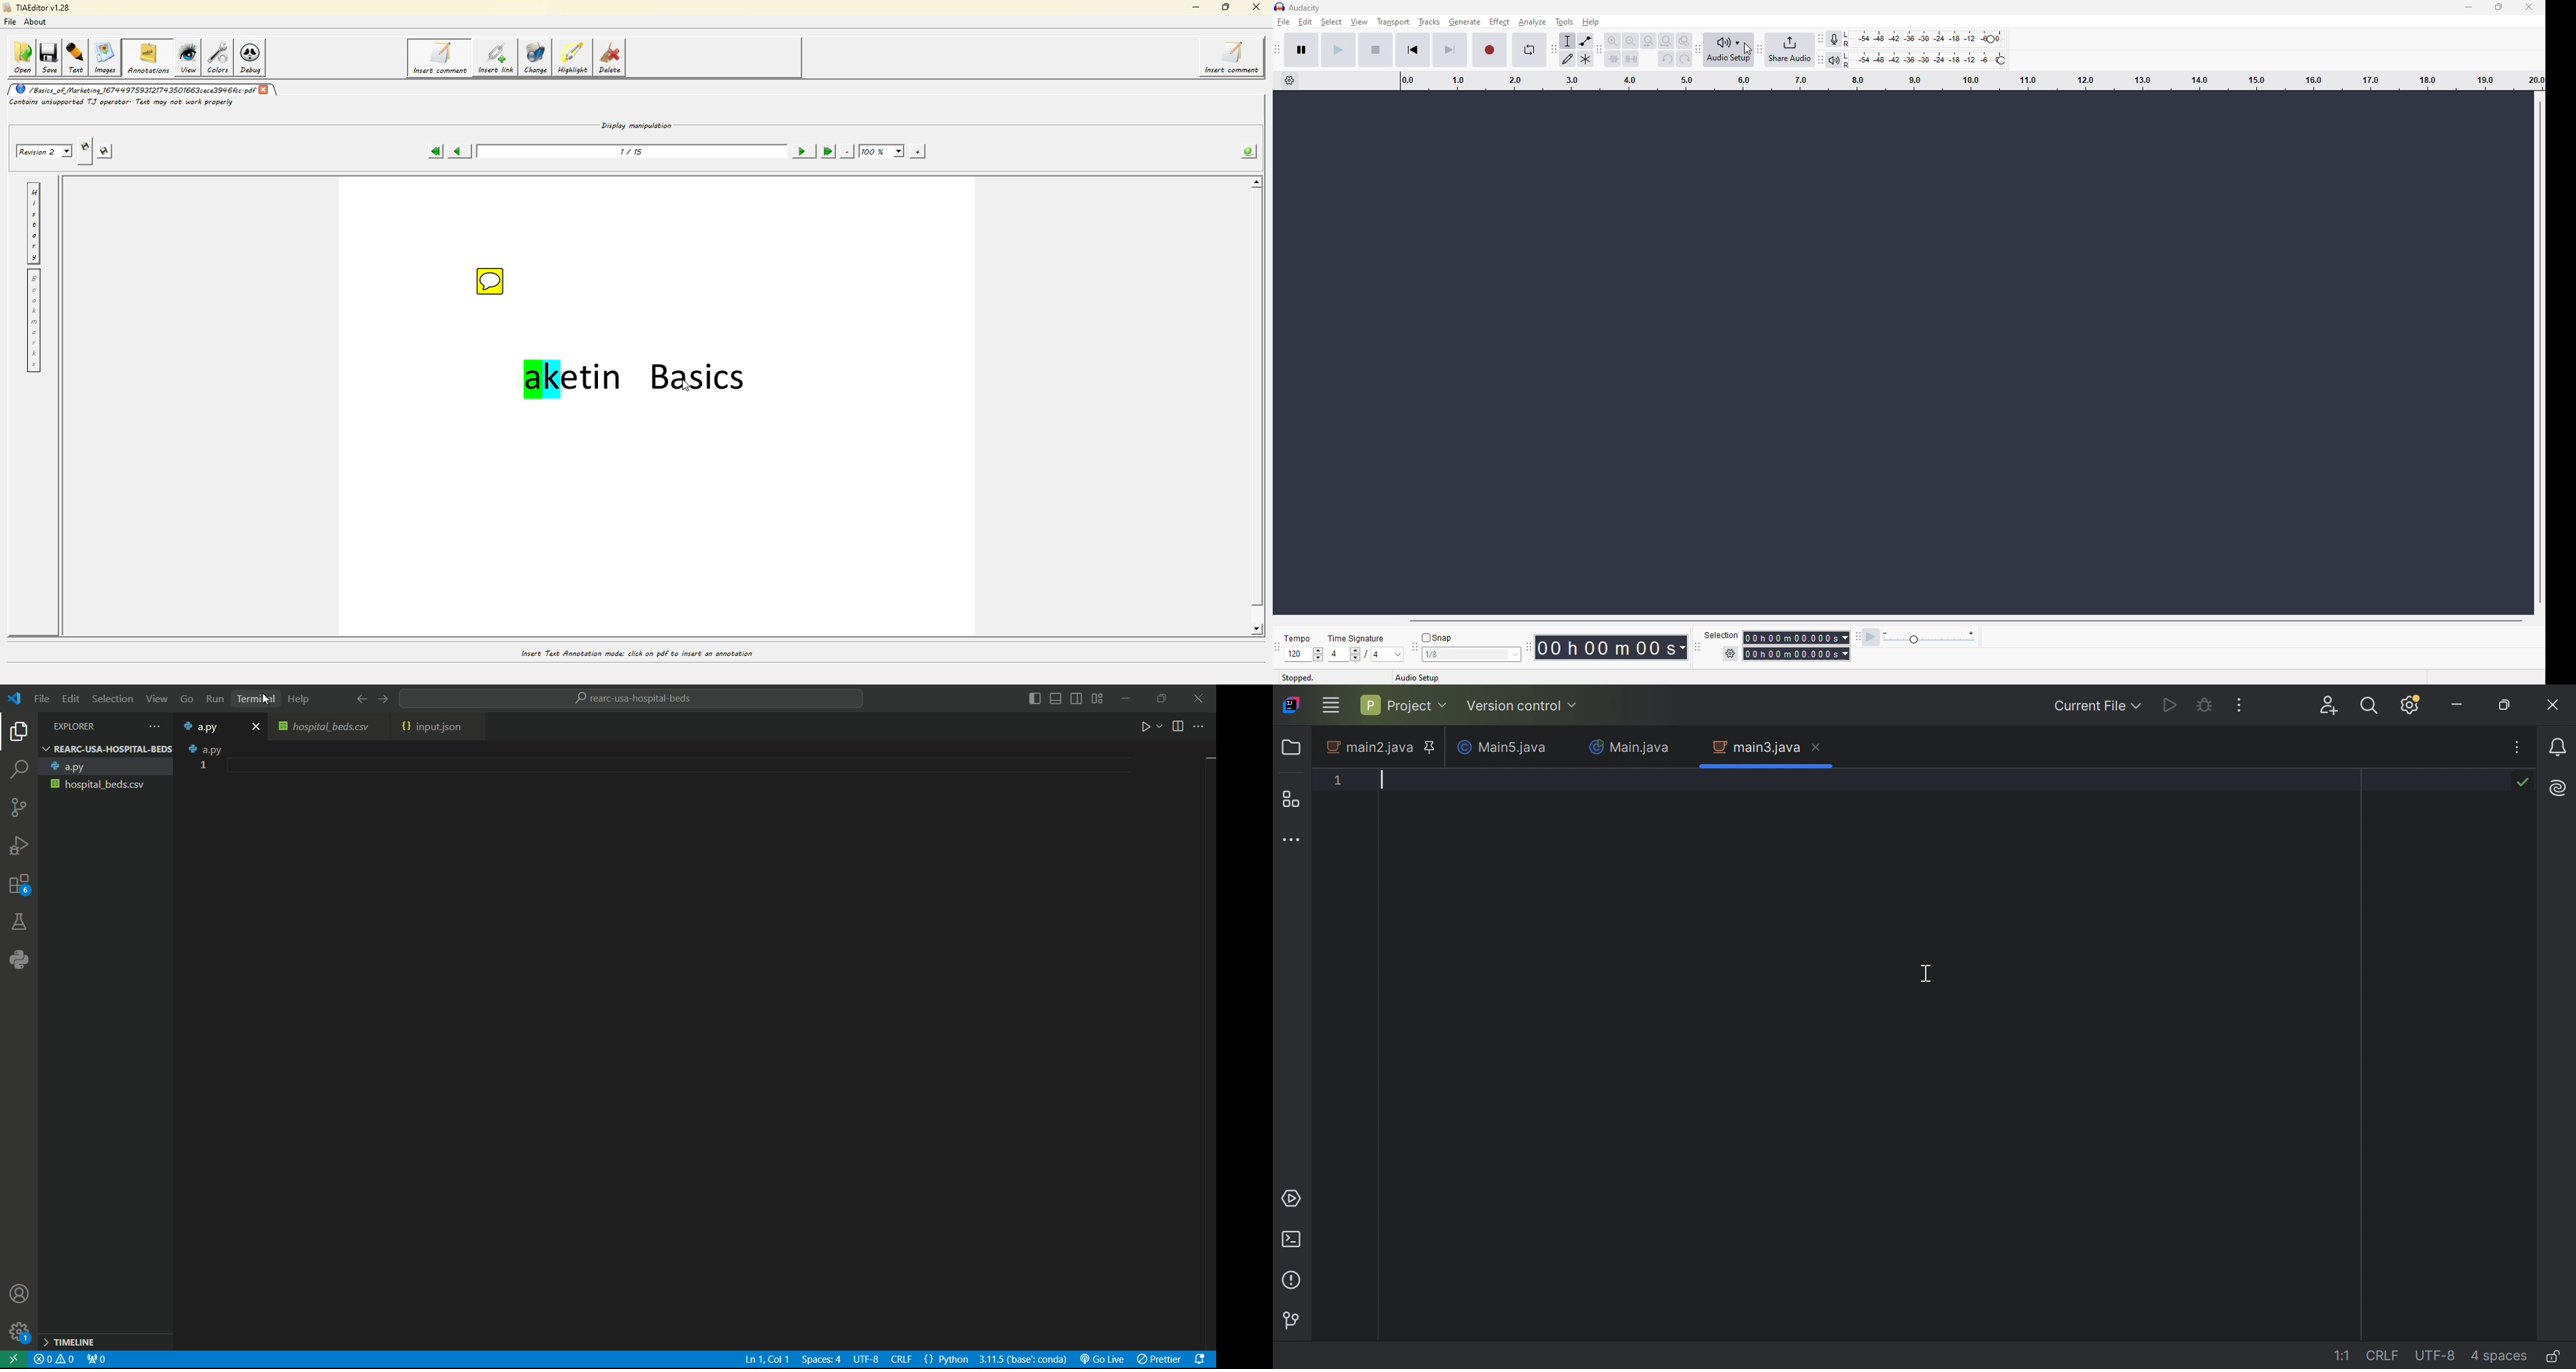  What do you see at coordinates (1566, 58) in the screenshot?
I see `draw tool` at bounding box center [1566, 58].